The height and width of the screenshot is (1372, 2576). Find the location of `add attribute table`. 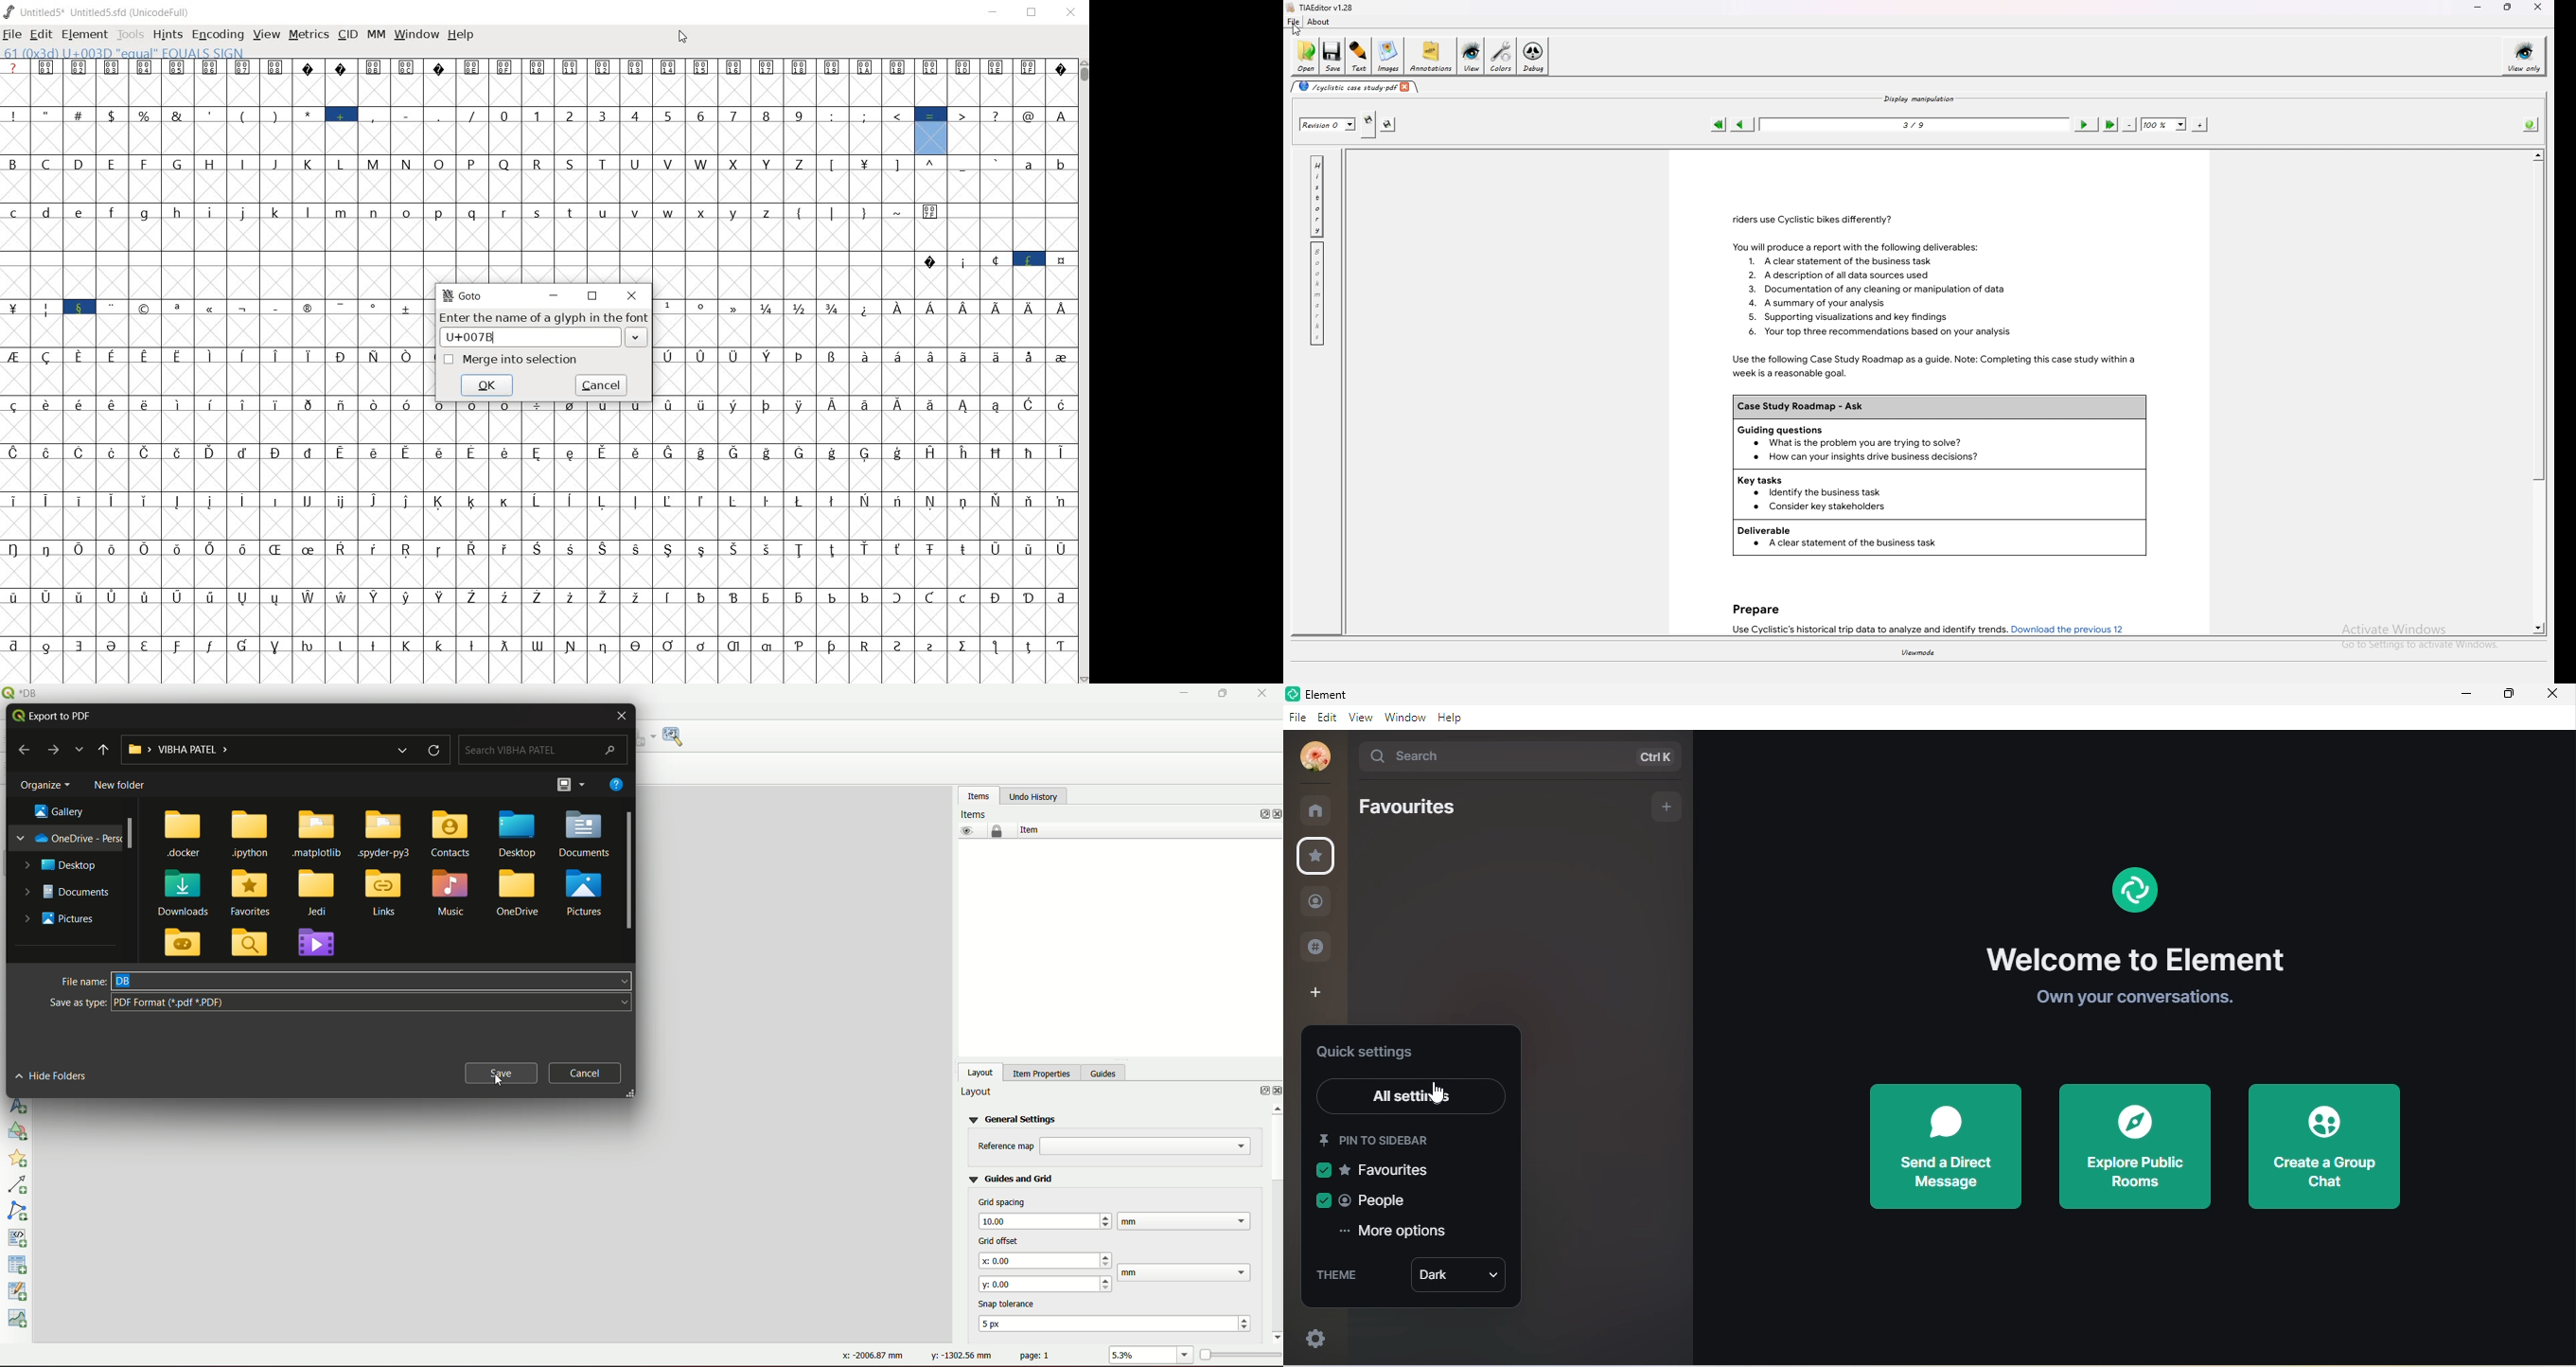

add attribute table is located at coordinates (19, 1293).